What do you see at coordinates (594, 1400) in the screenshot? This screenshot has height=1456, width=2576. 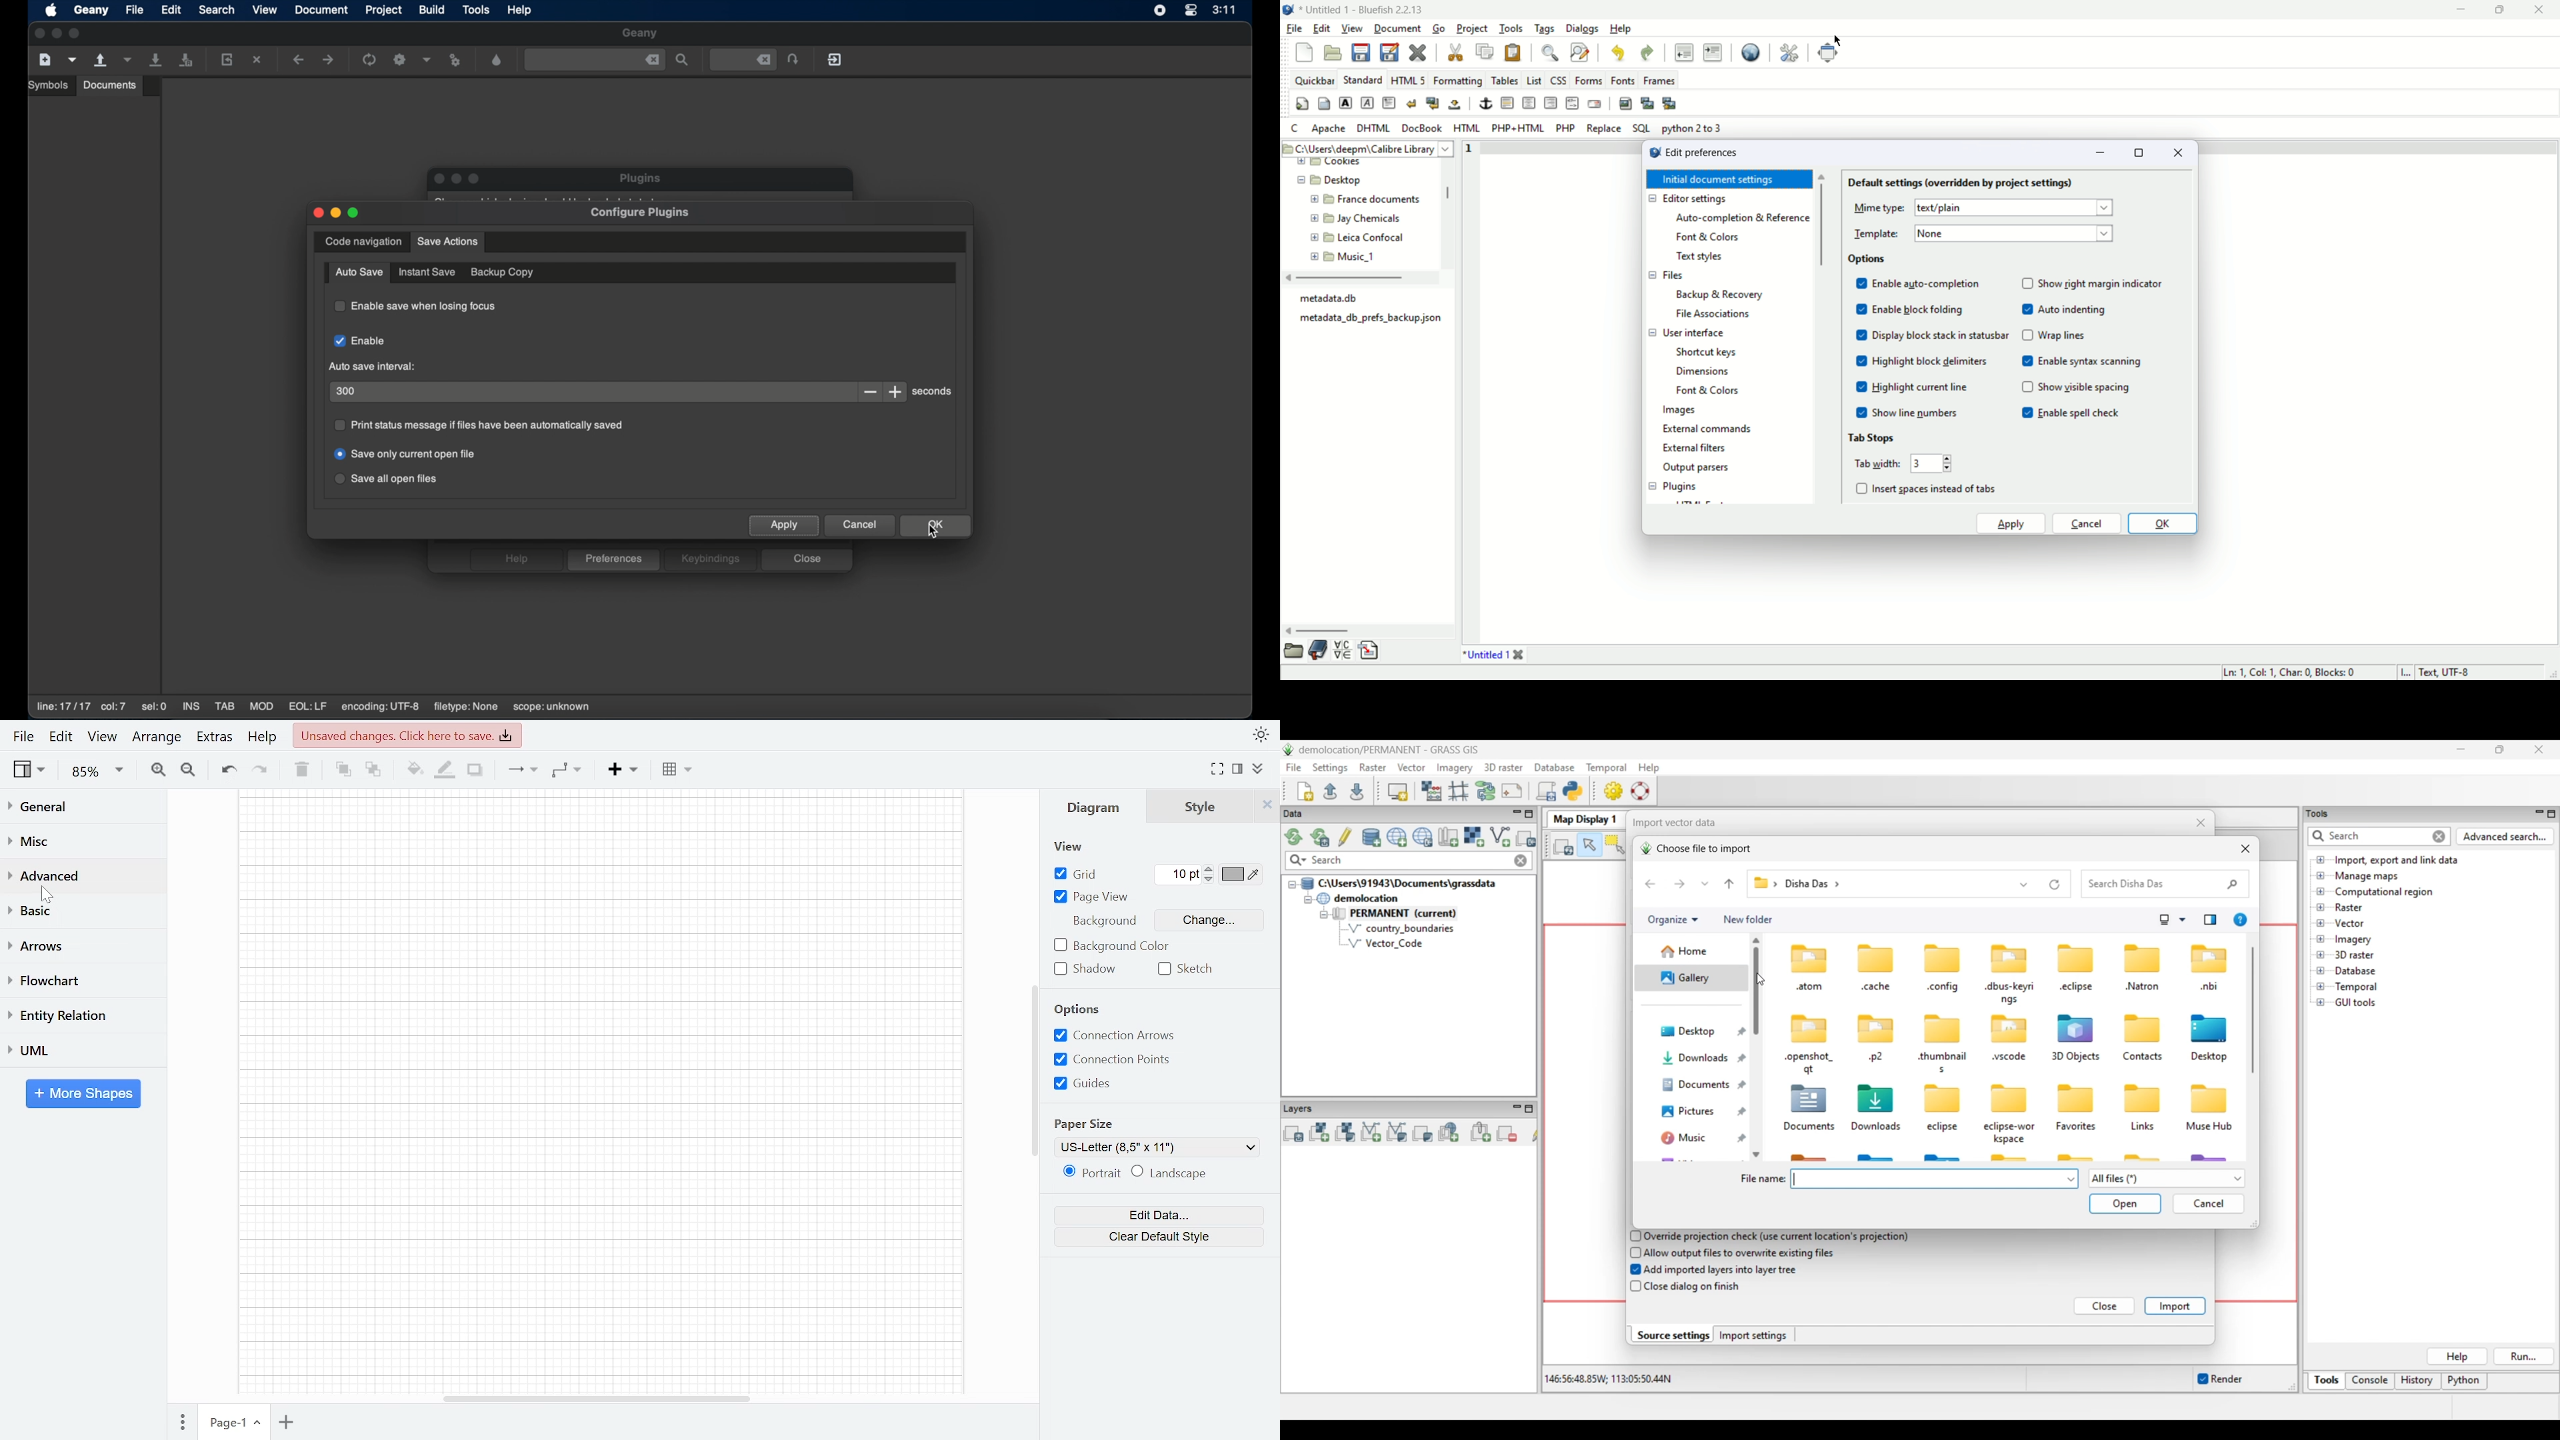 I see `Horizantal scrollbar` at bounding box center [594, 1400].